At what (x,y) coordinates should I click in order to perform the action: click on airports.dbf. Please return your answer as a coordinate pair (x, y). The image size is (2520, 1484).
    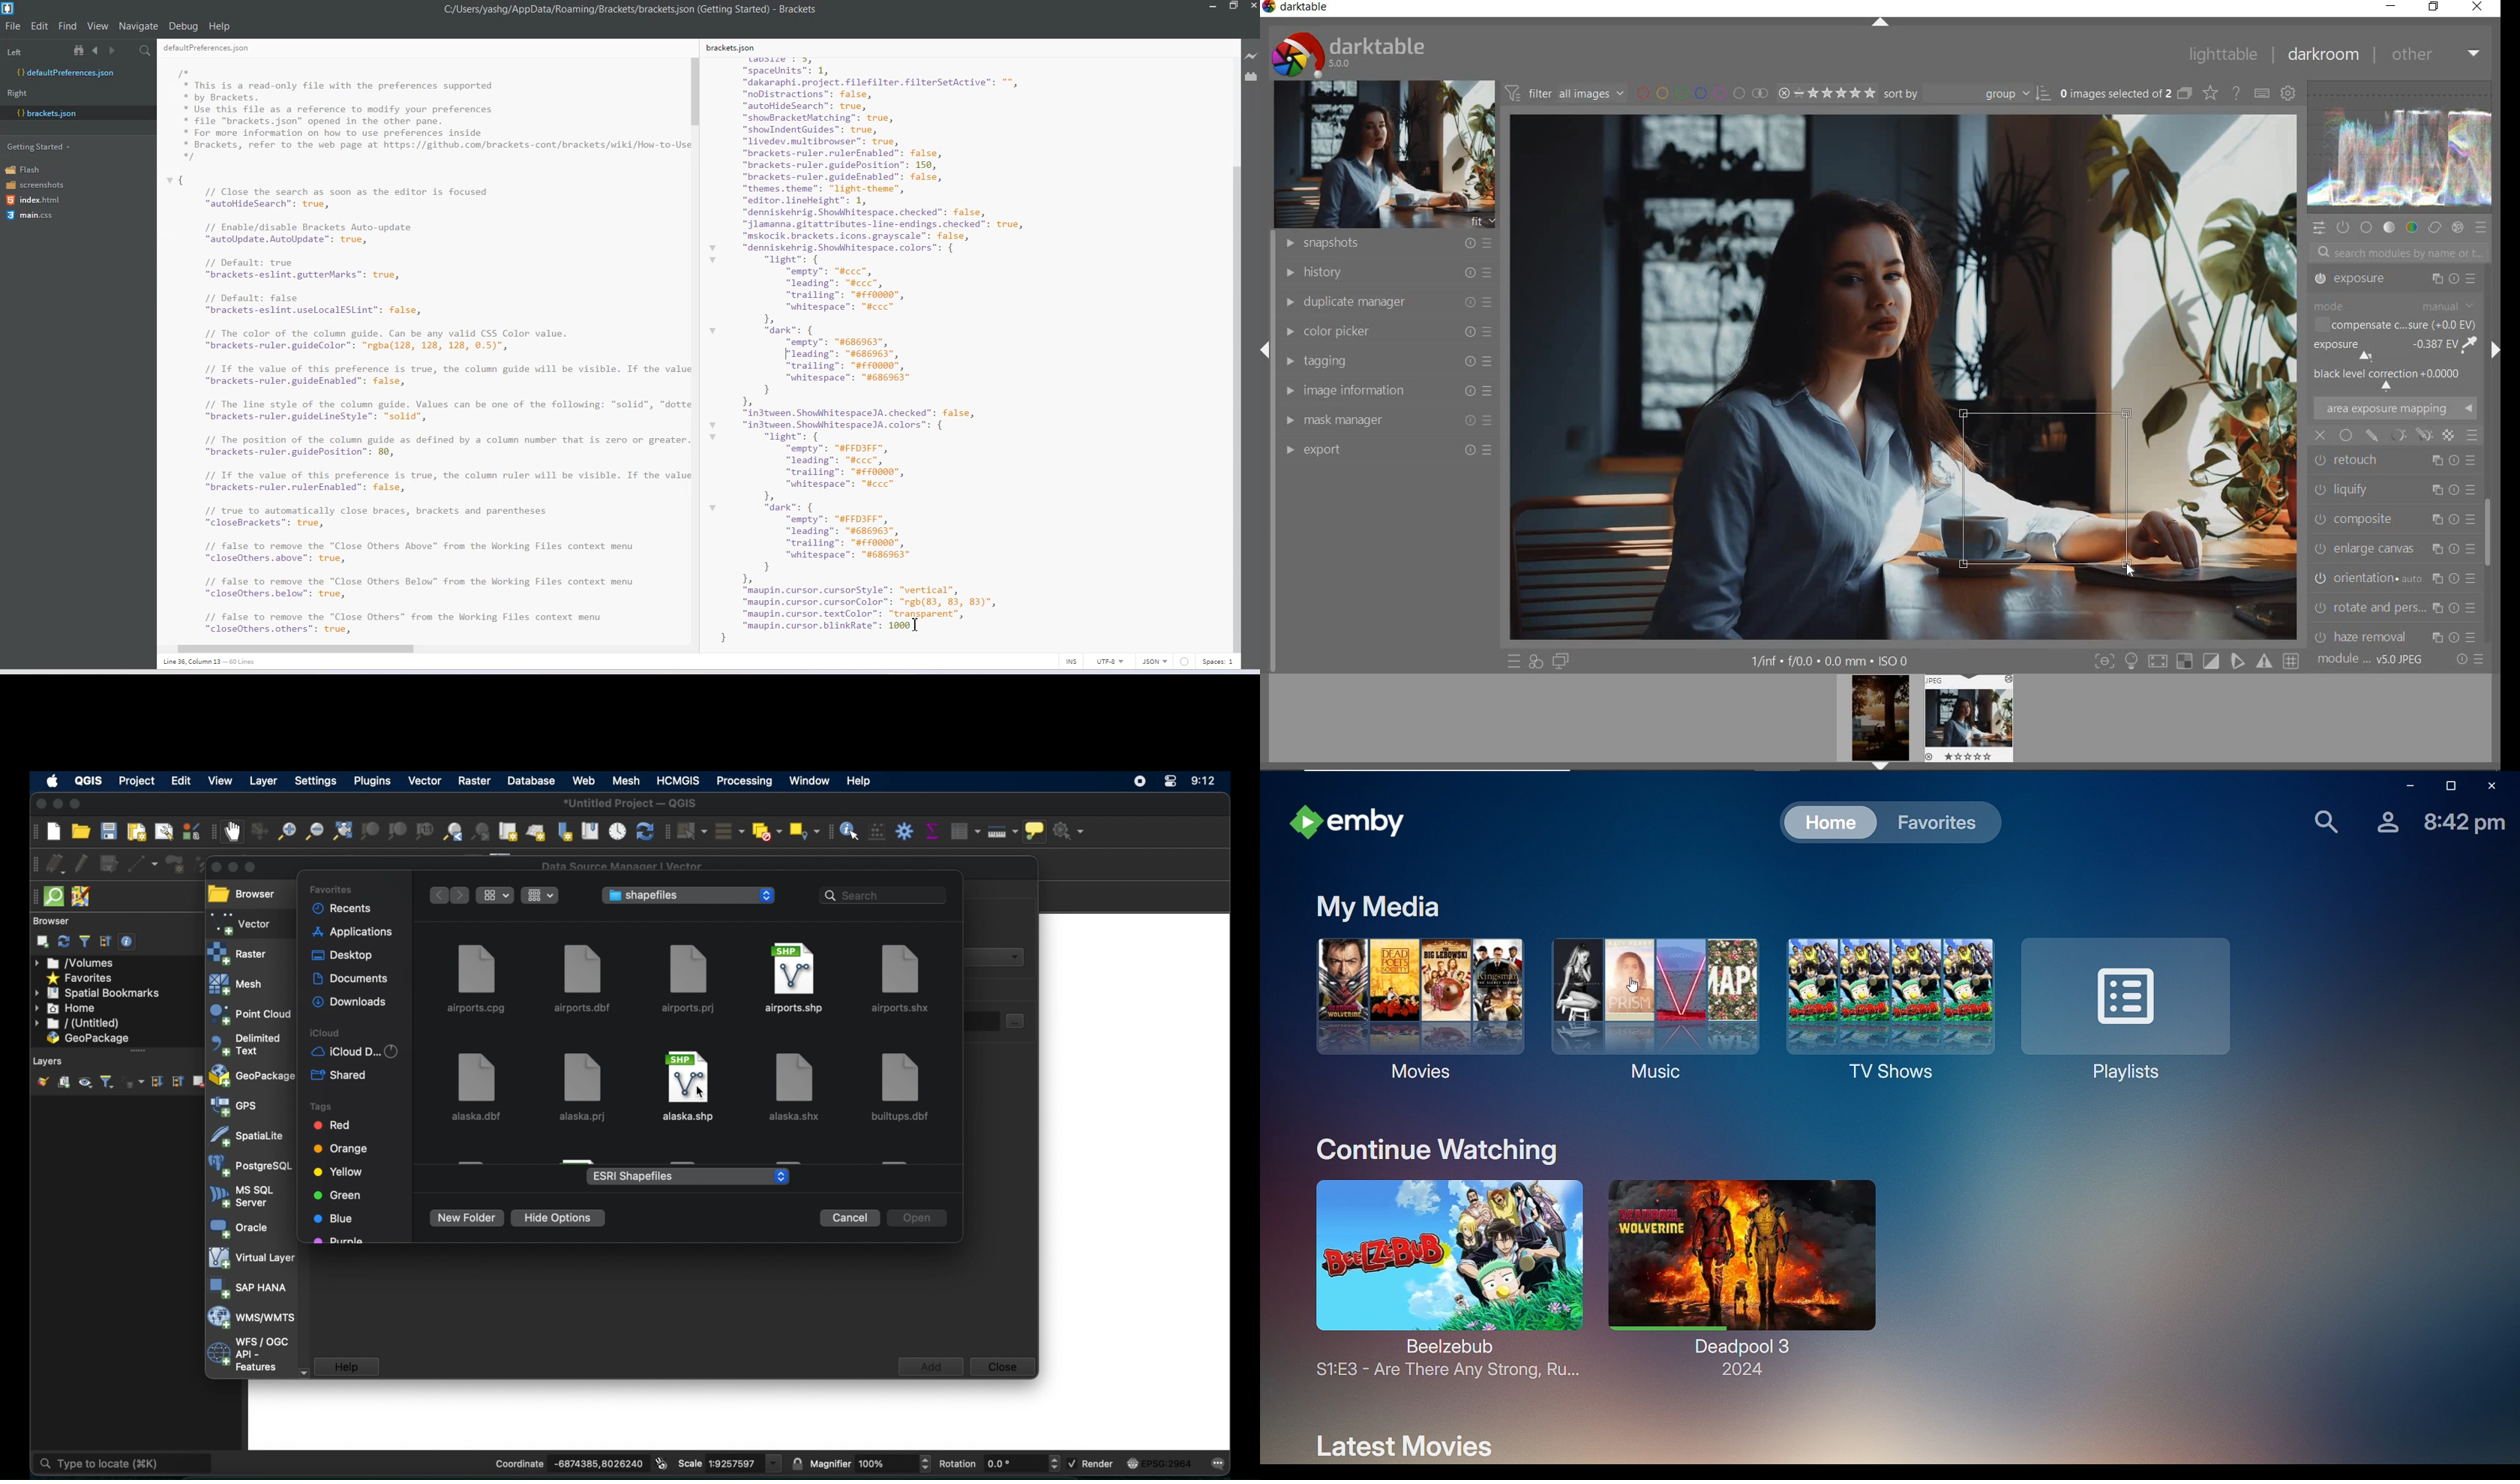
    Looking at the image, I should click on (582, 978).